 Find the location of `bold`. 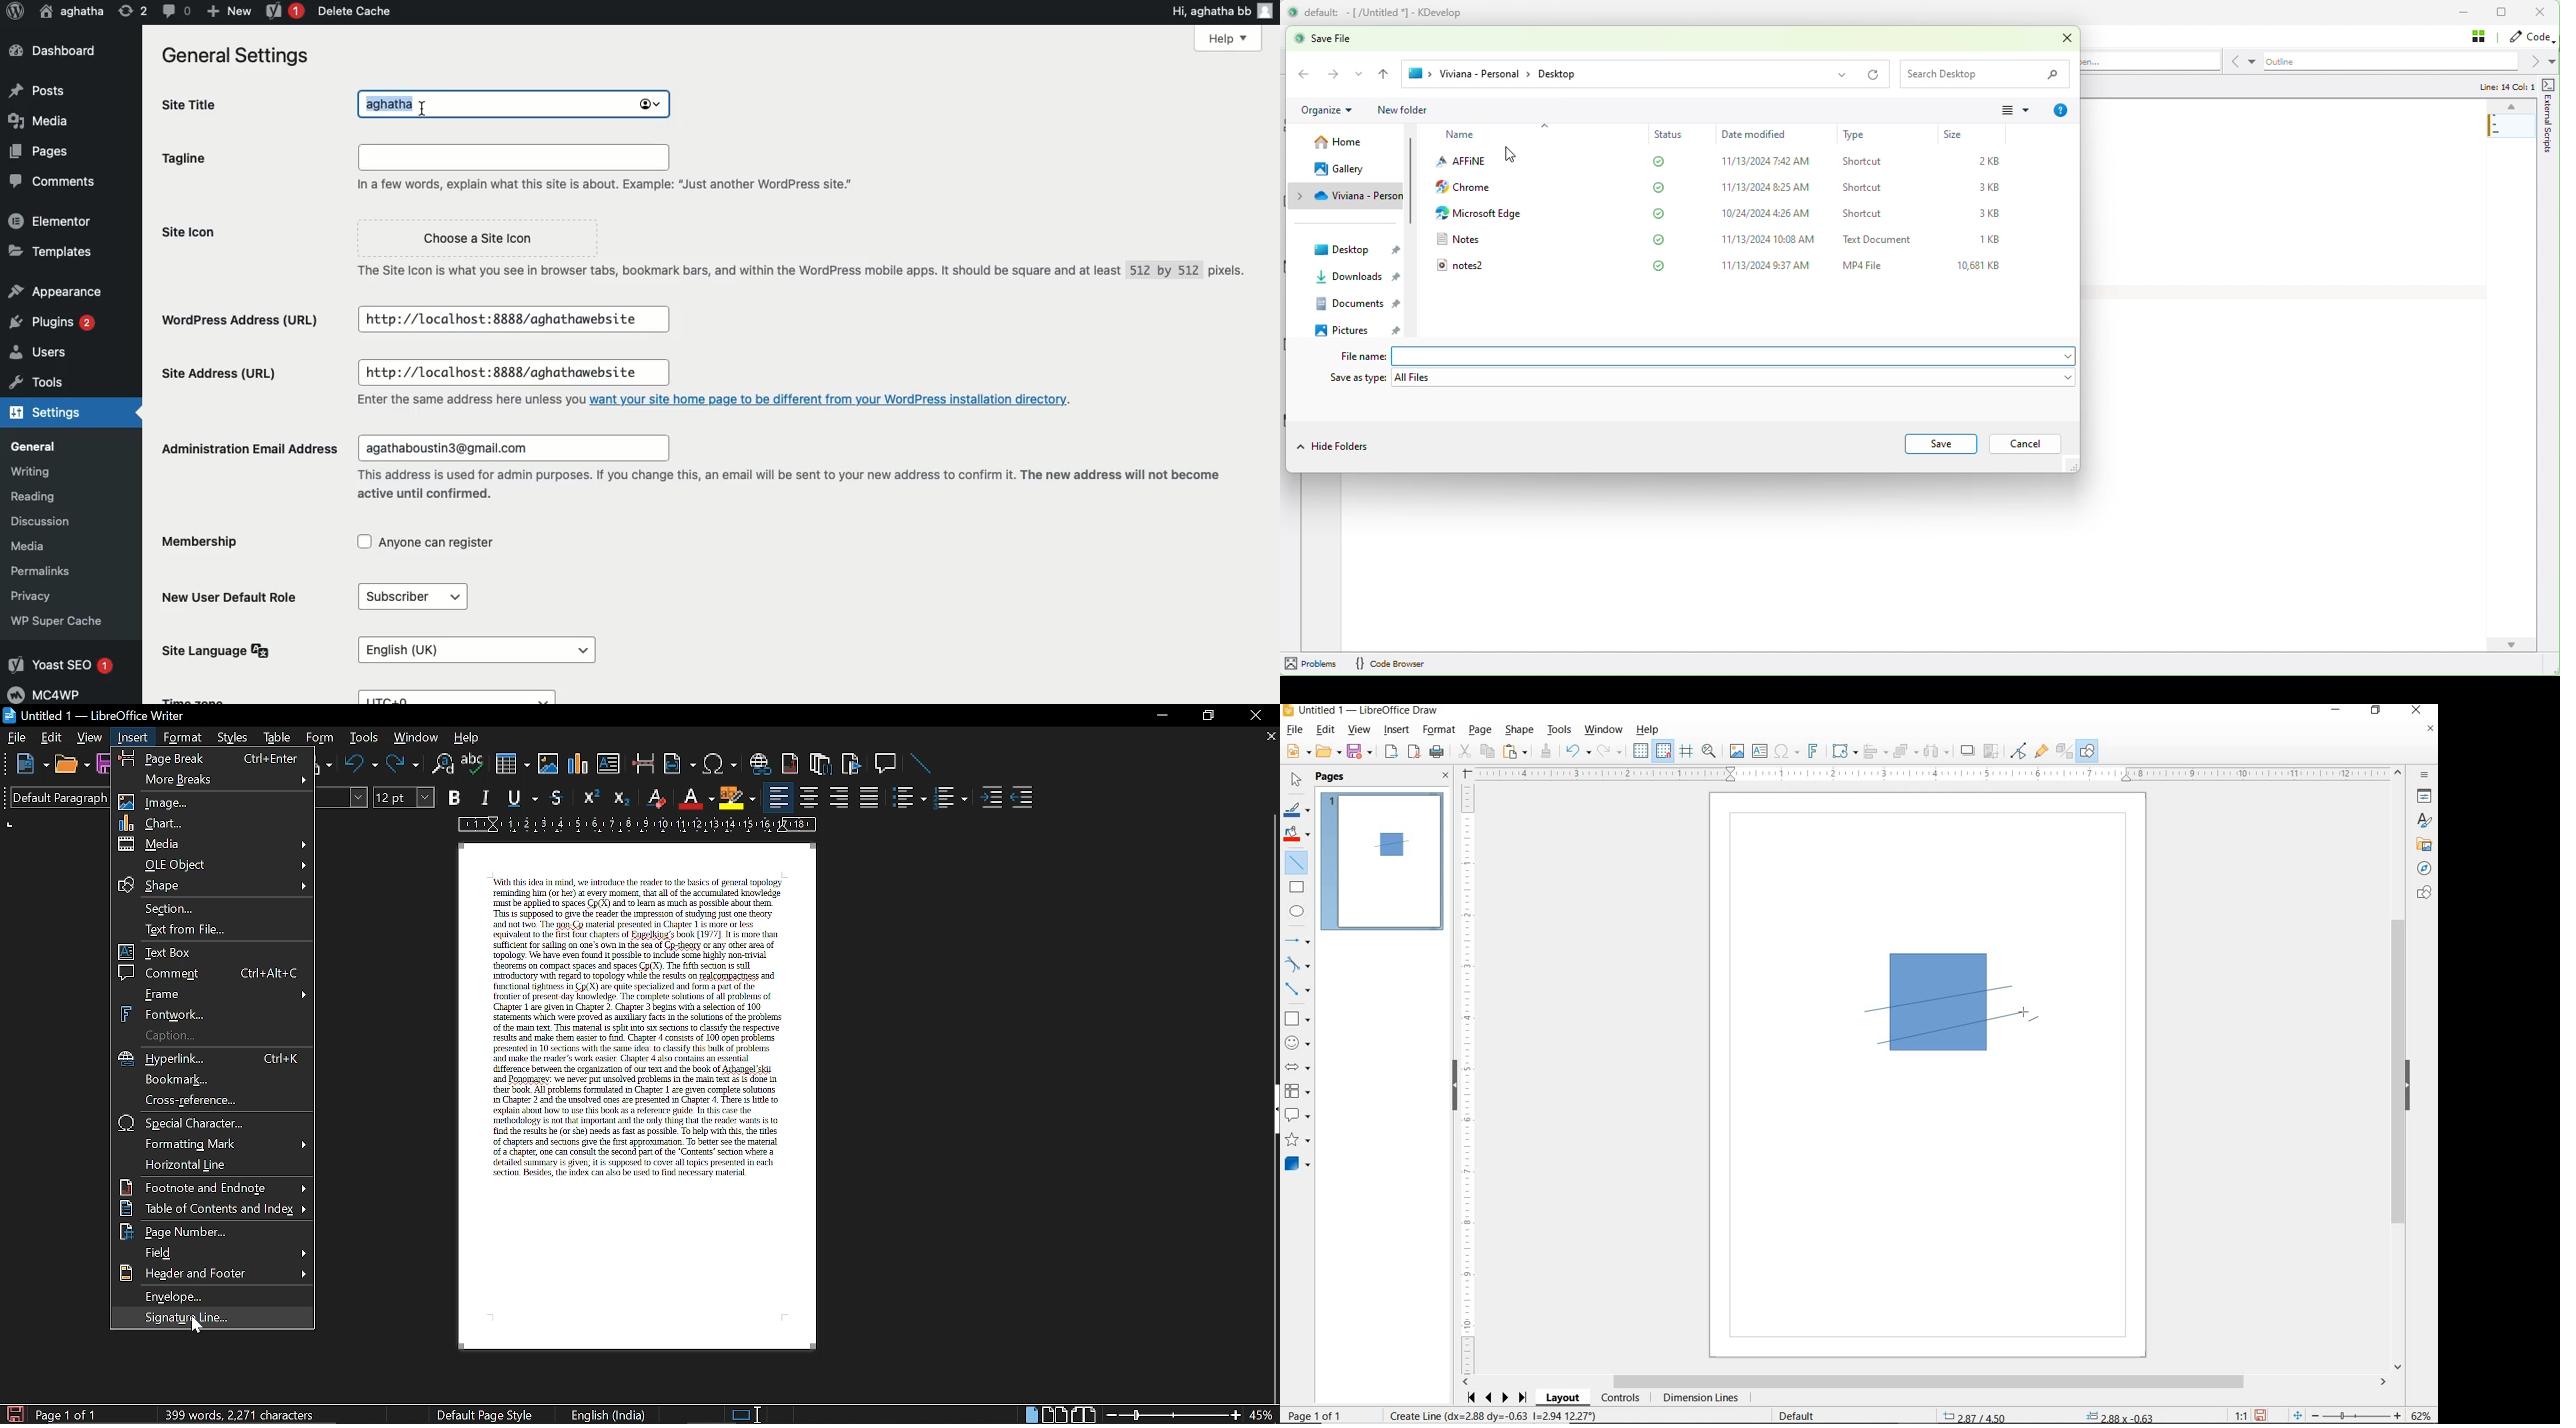

bold is located at coordinates (456, 797).